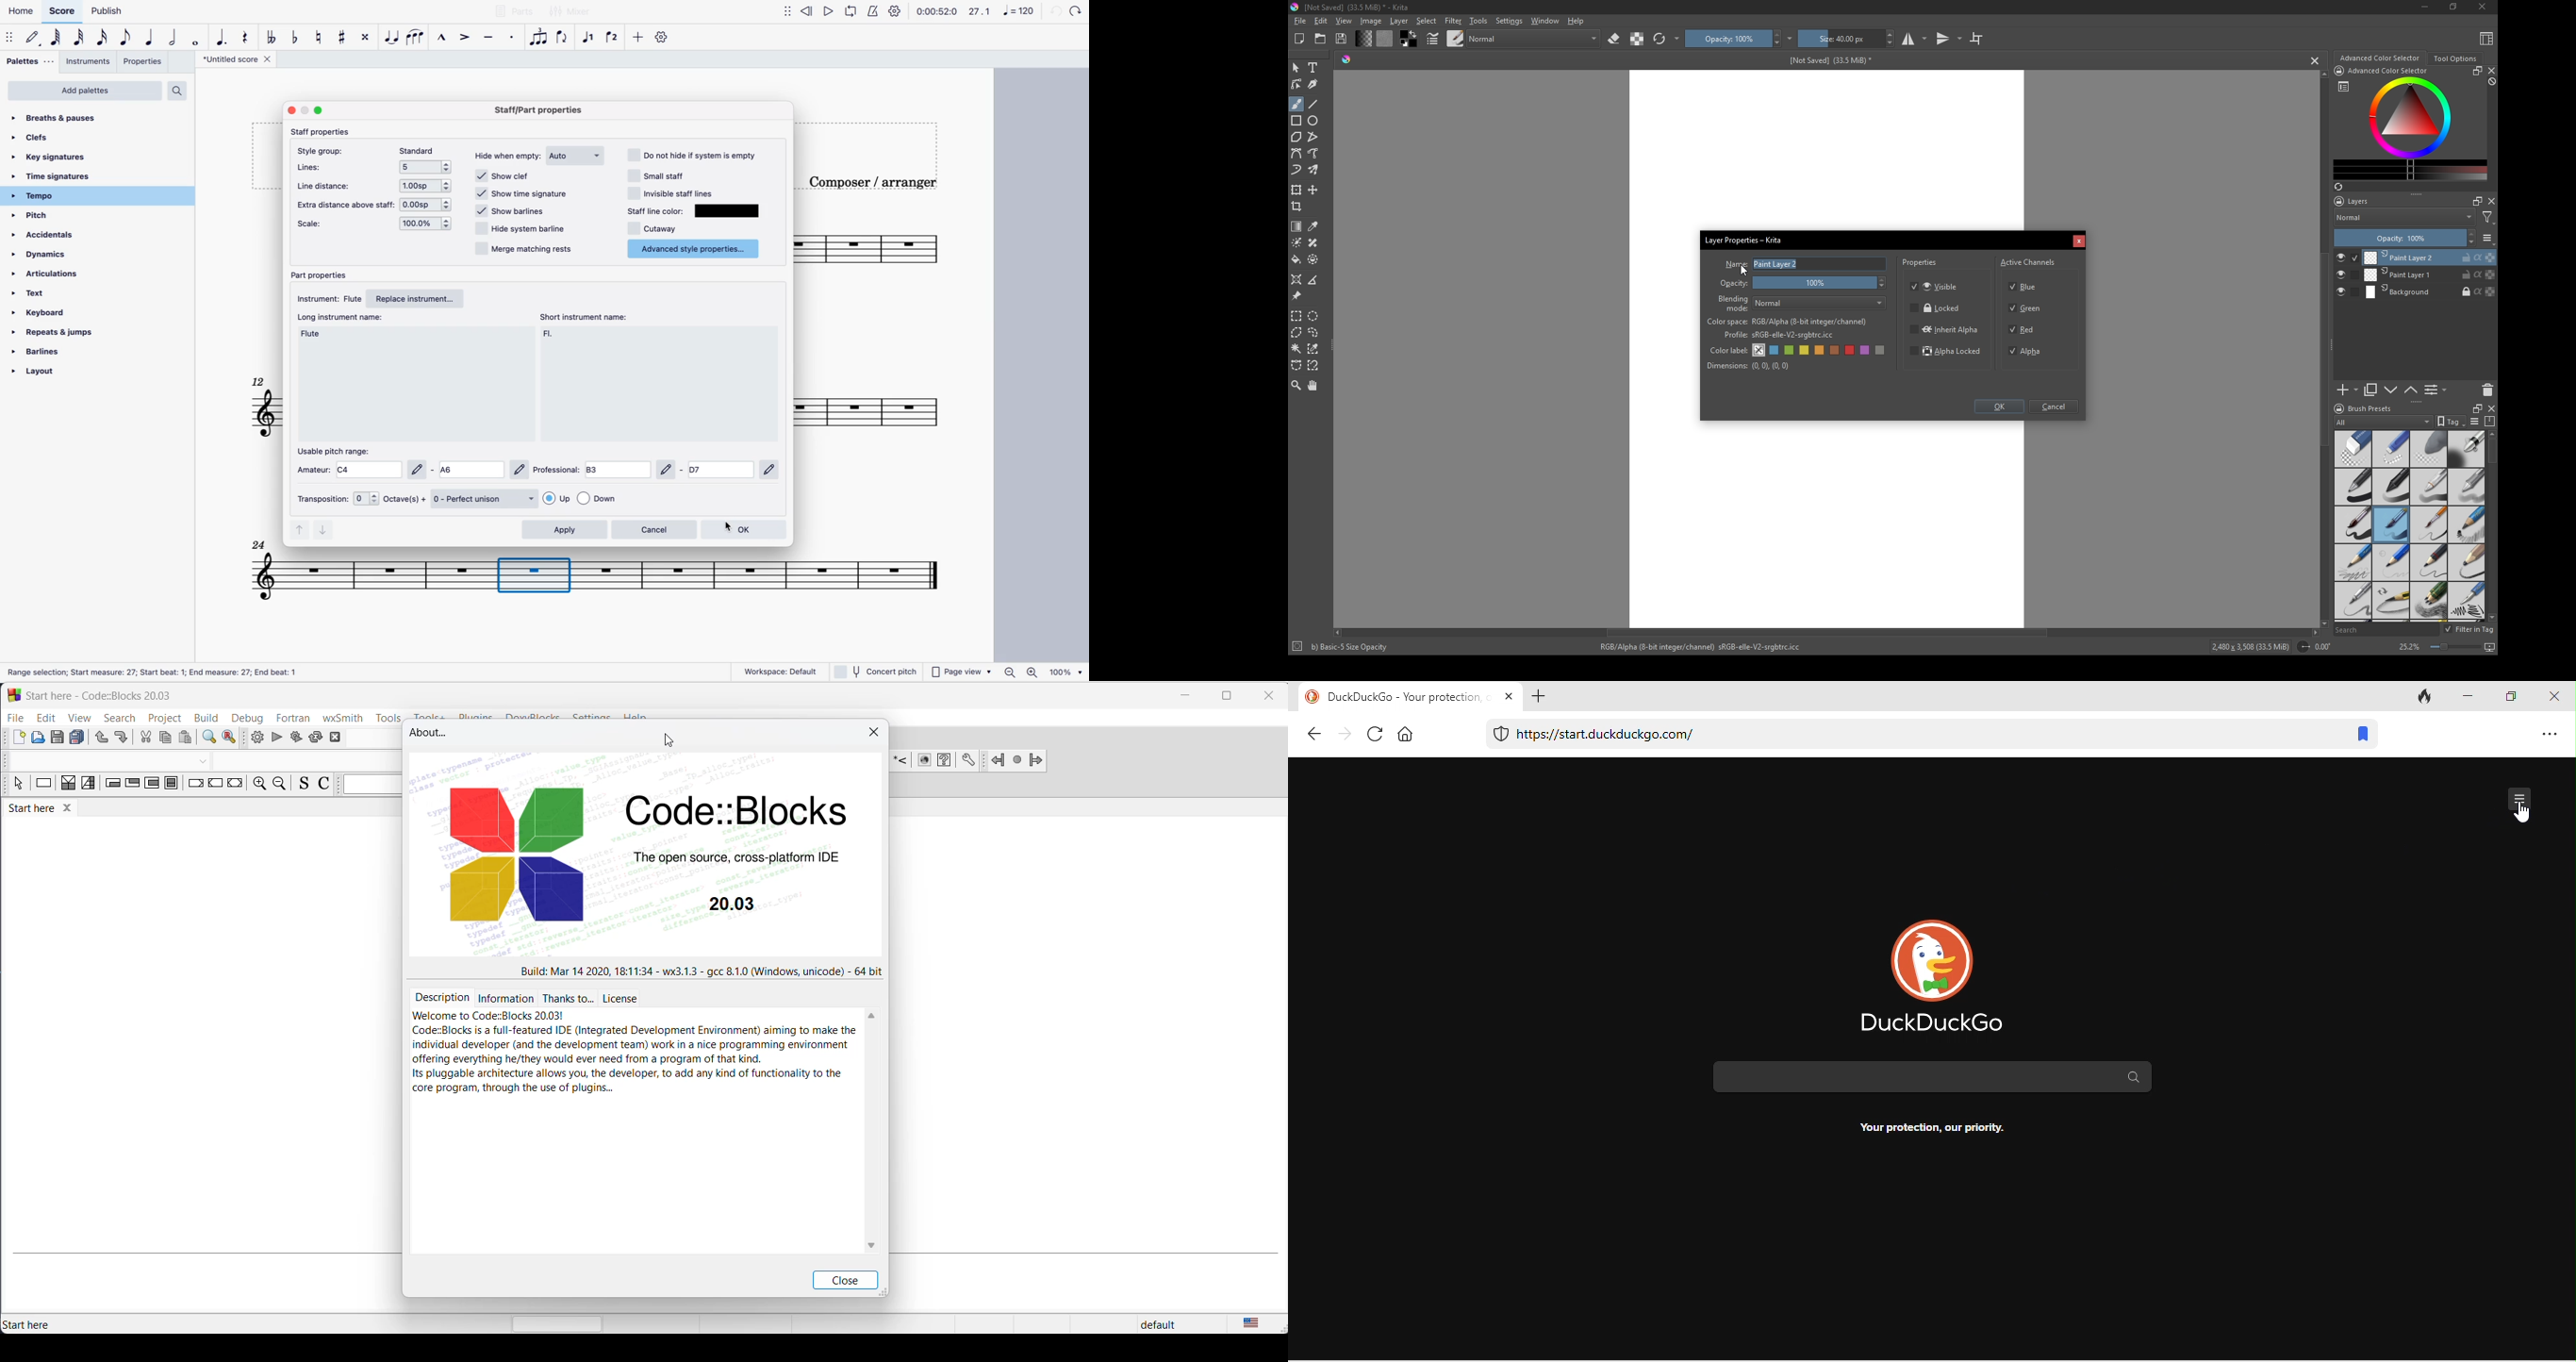 The width and height of the screenshot is (2576, 1372). Describe the element at coordinates (330, 298) in the screenshot. I see `instrument` at that location.